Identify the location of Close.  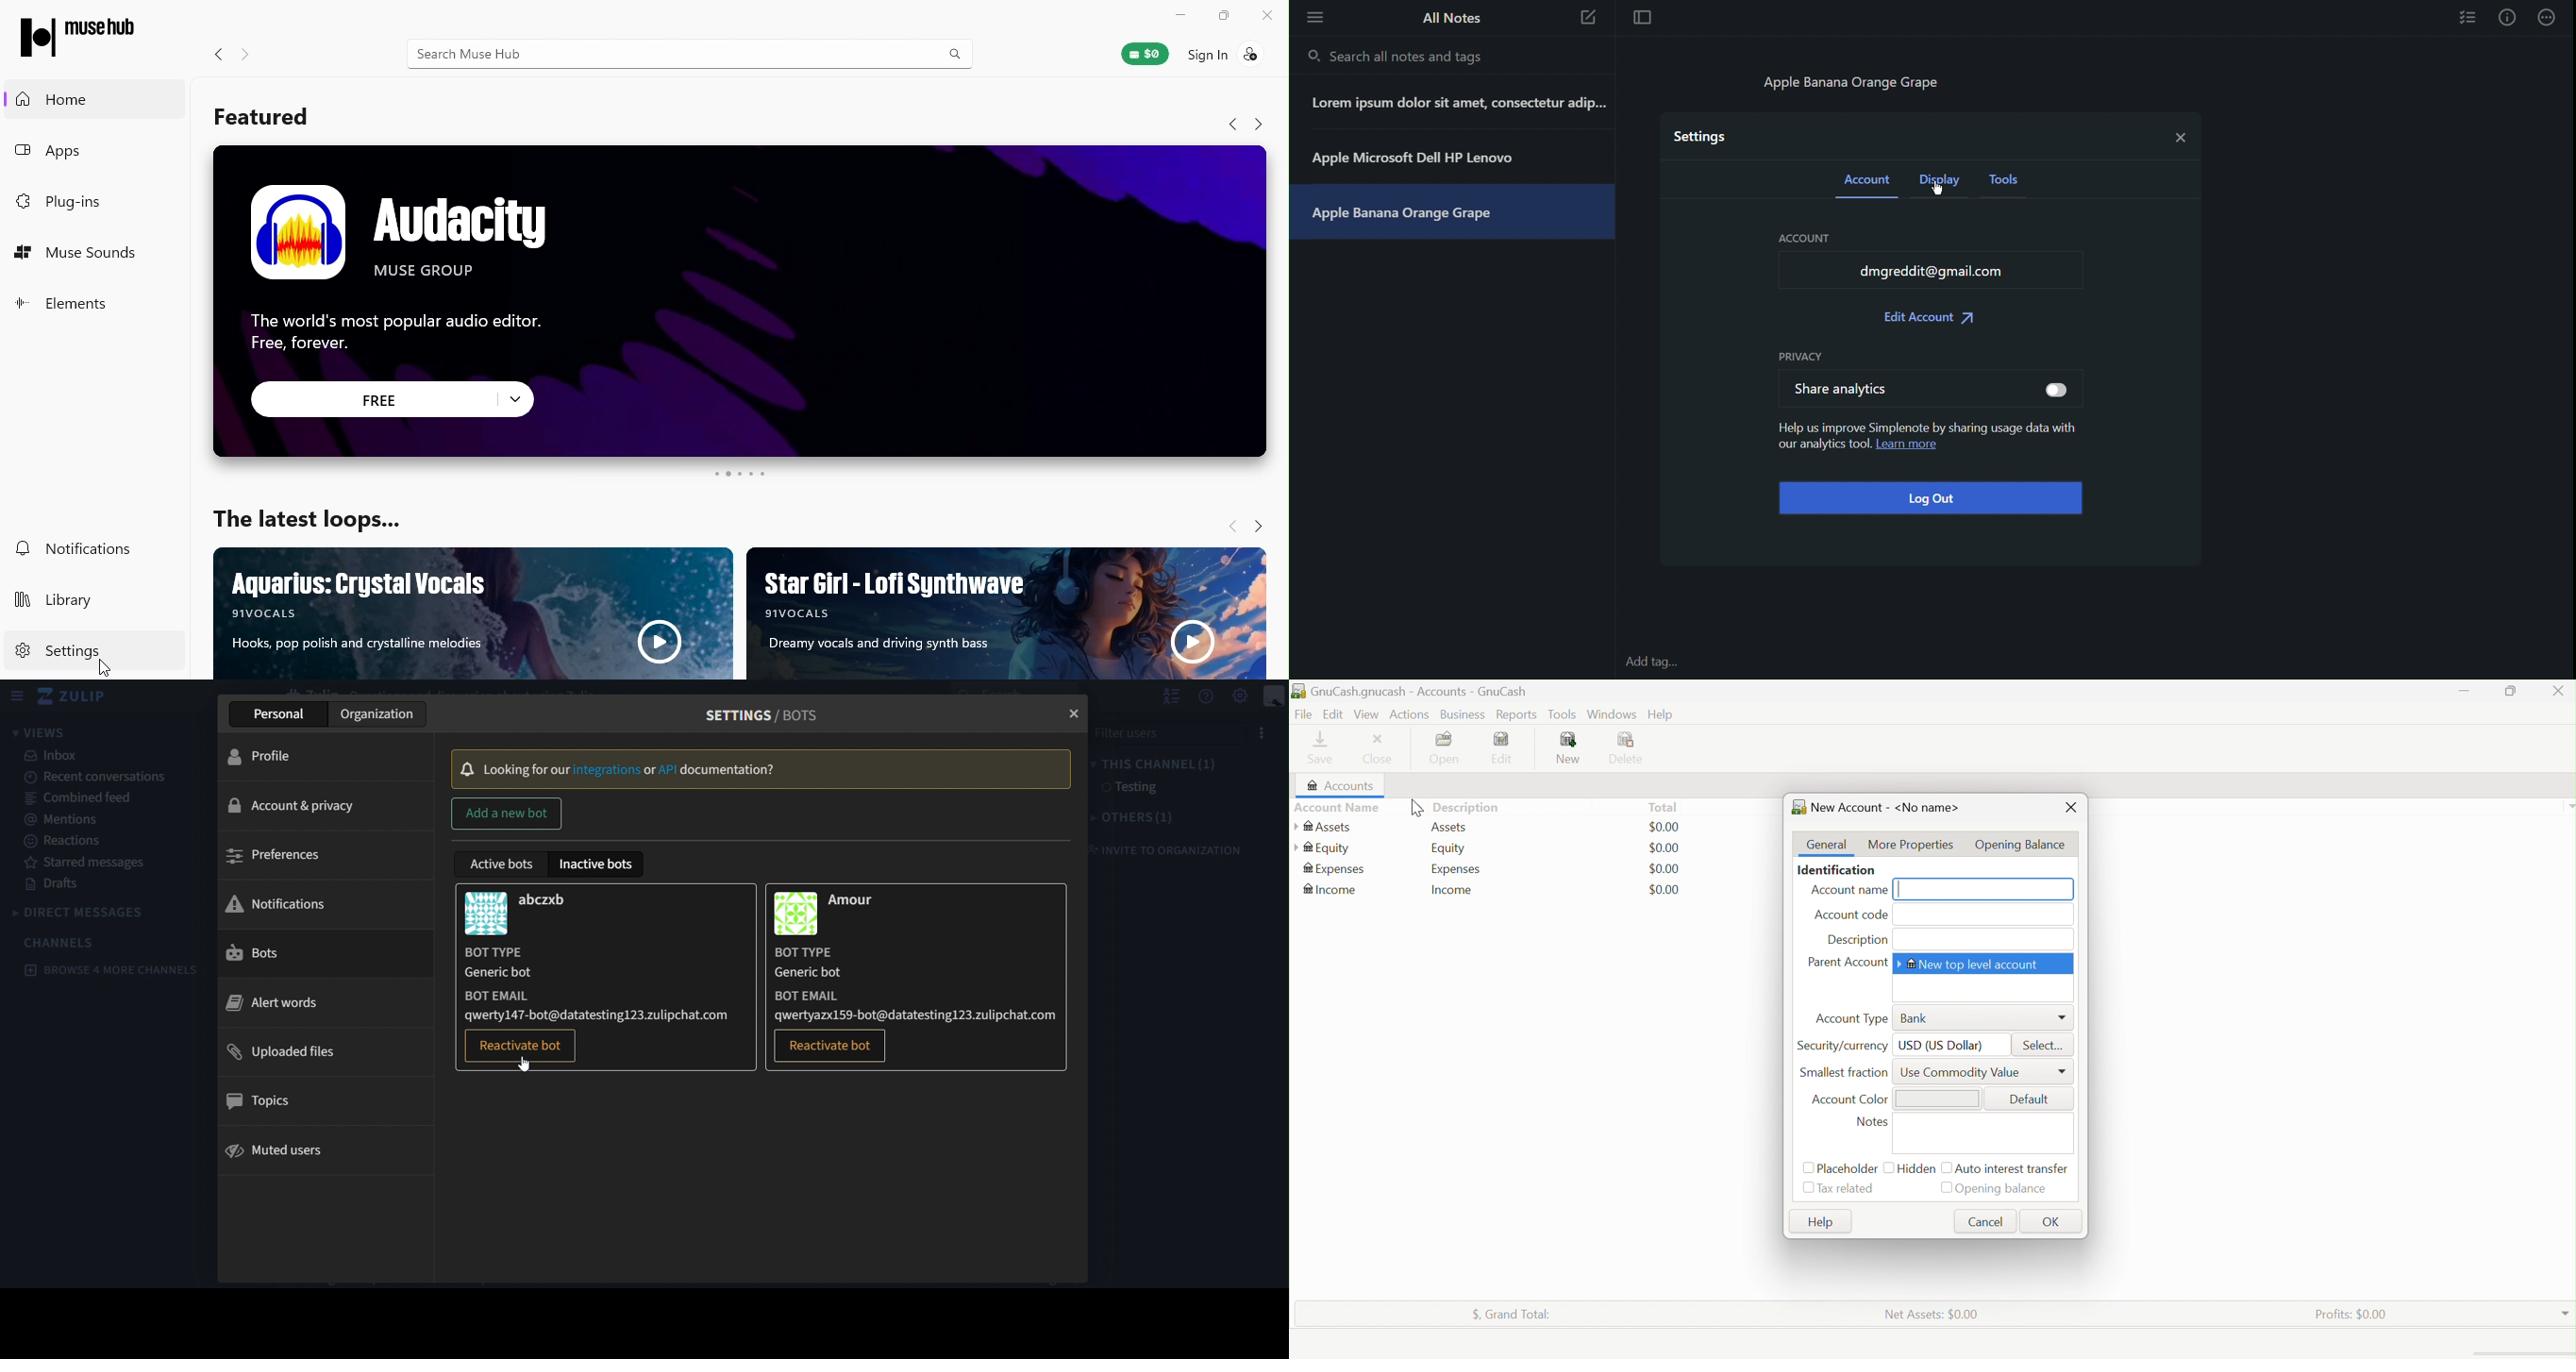
(2558, 693).